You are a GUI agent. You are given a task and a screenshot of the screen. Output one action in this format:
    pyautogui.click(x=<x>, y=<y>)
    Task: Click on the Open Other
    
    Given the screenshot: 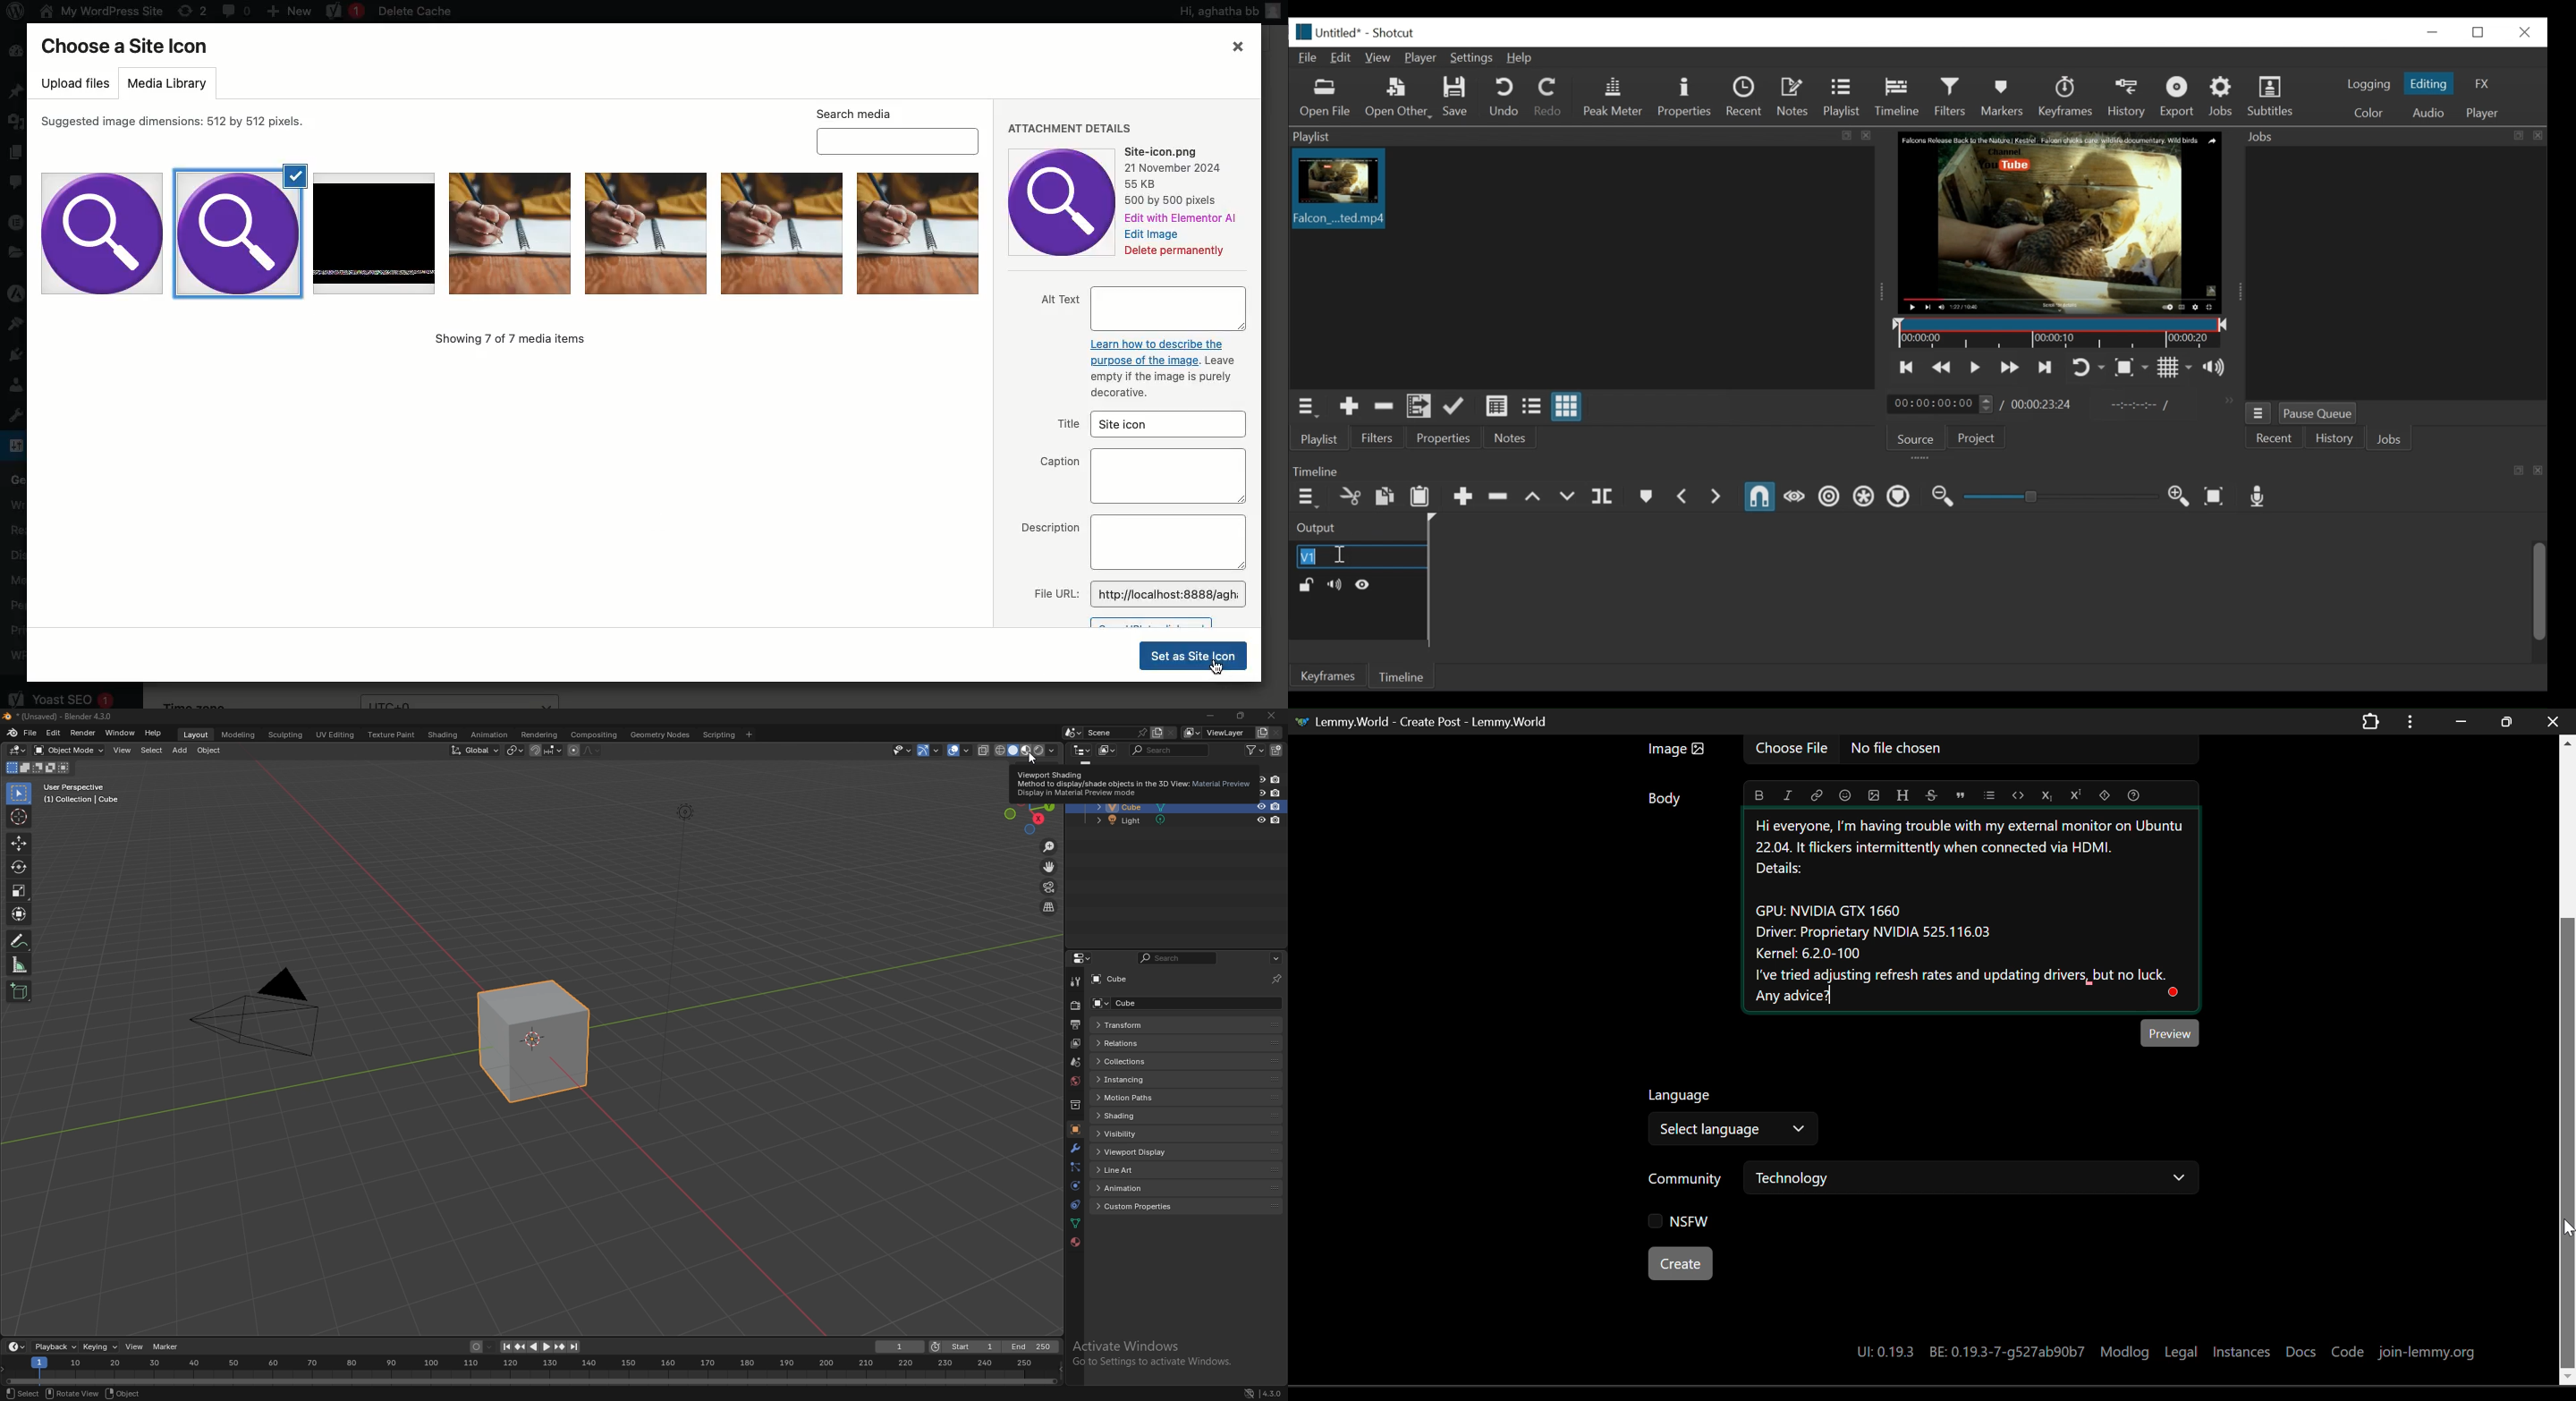 What is the action you would take?
    pyautogui.click(x=1396, y=98)
    